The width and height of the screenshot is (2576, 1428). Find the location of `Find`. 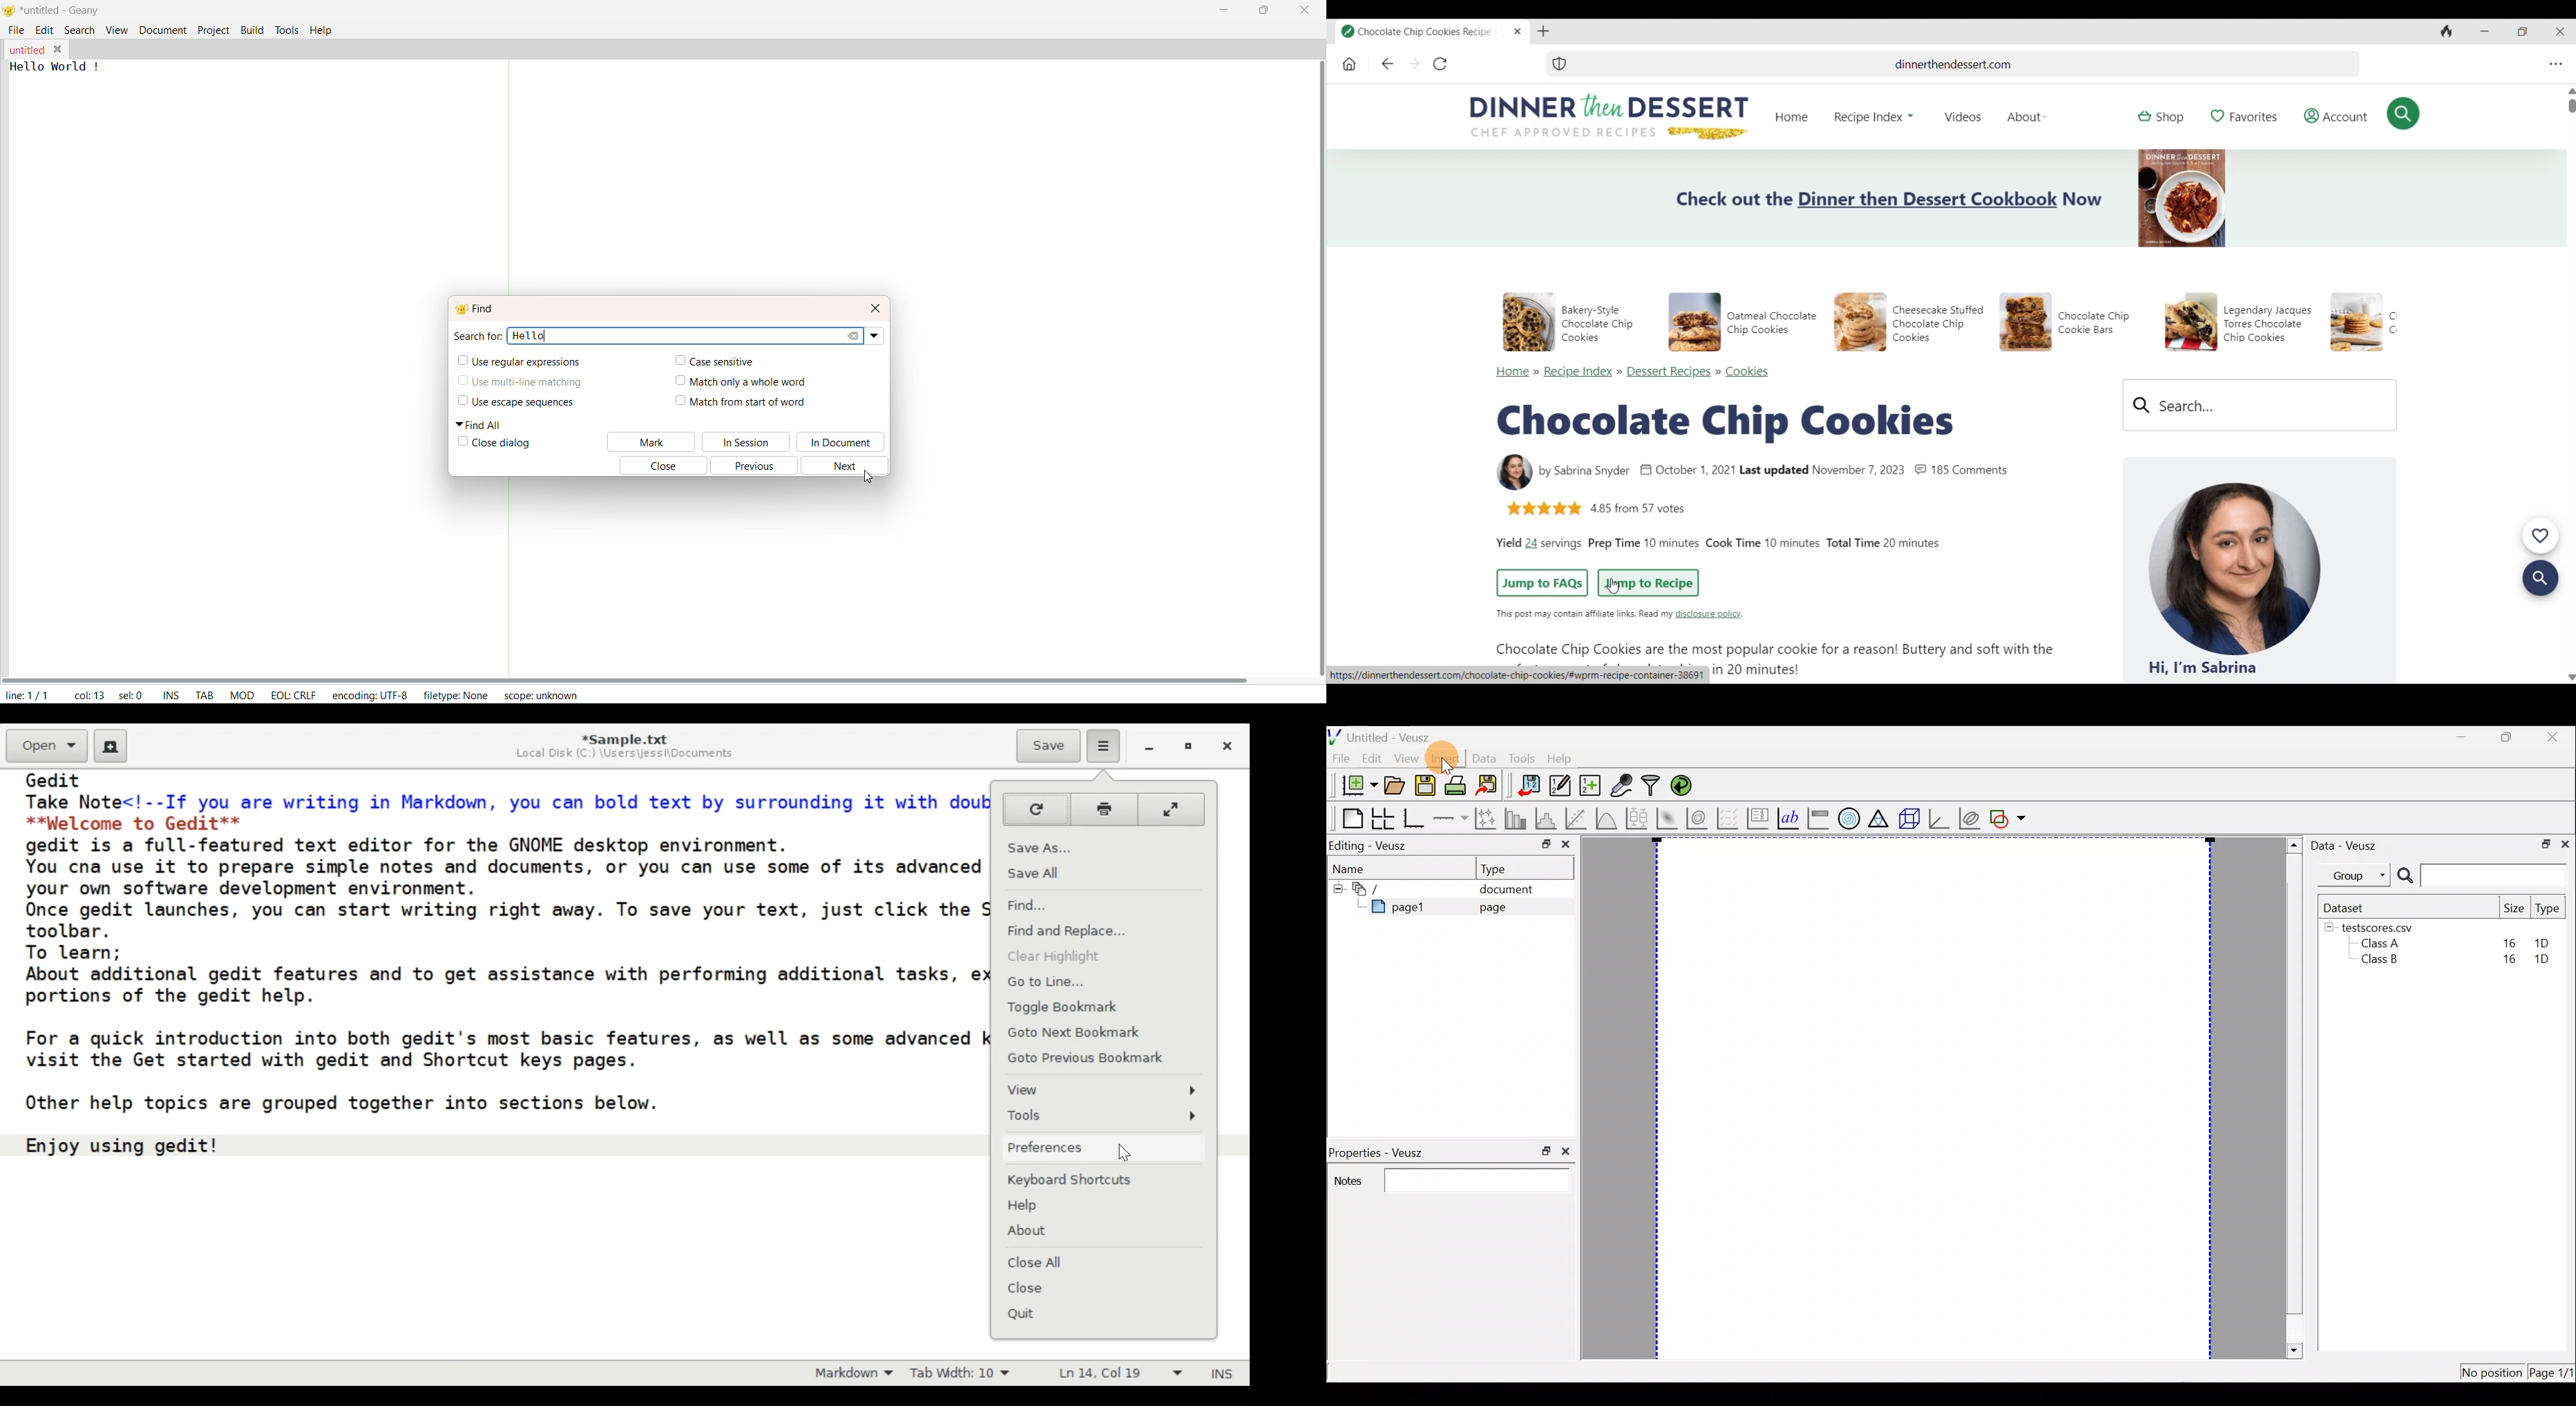

Find is located at coordinates (480, 307).